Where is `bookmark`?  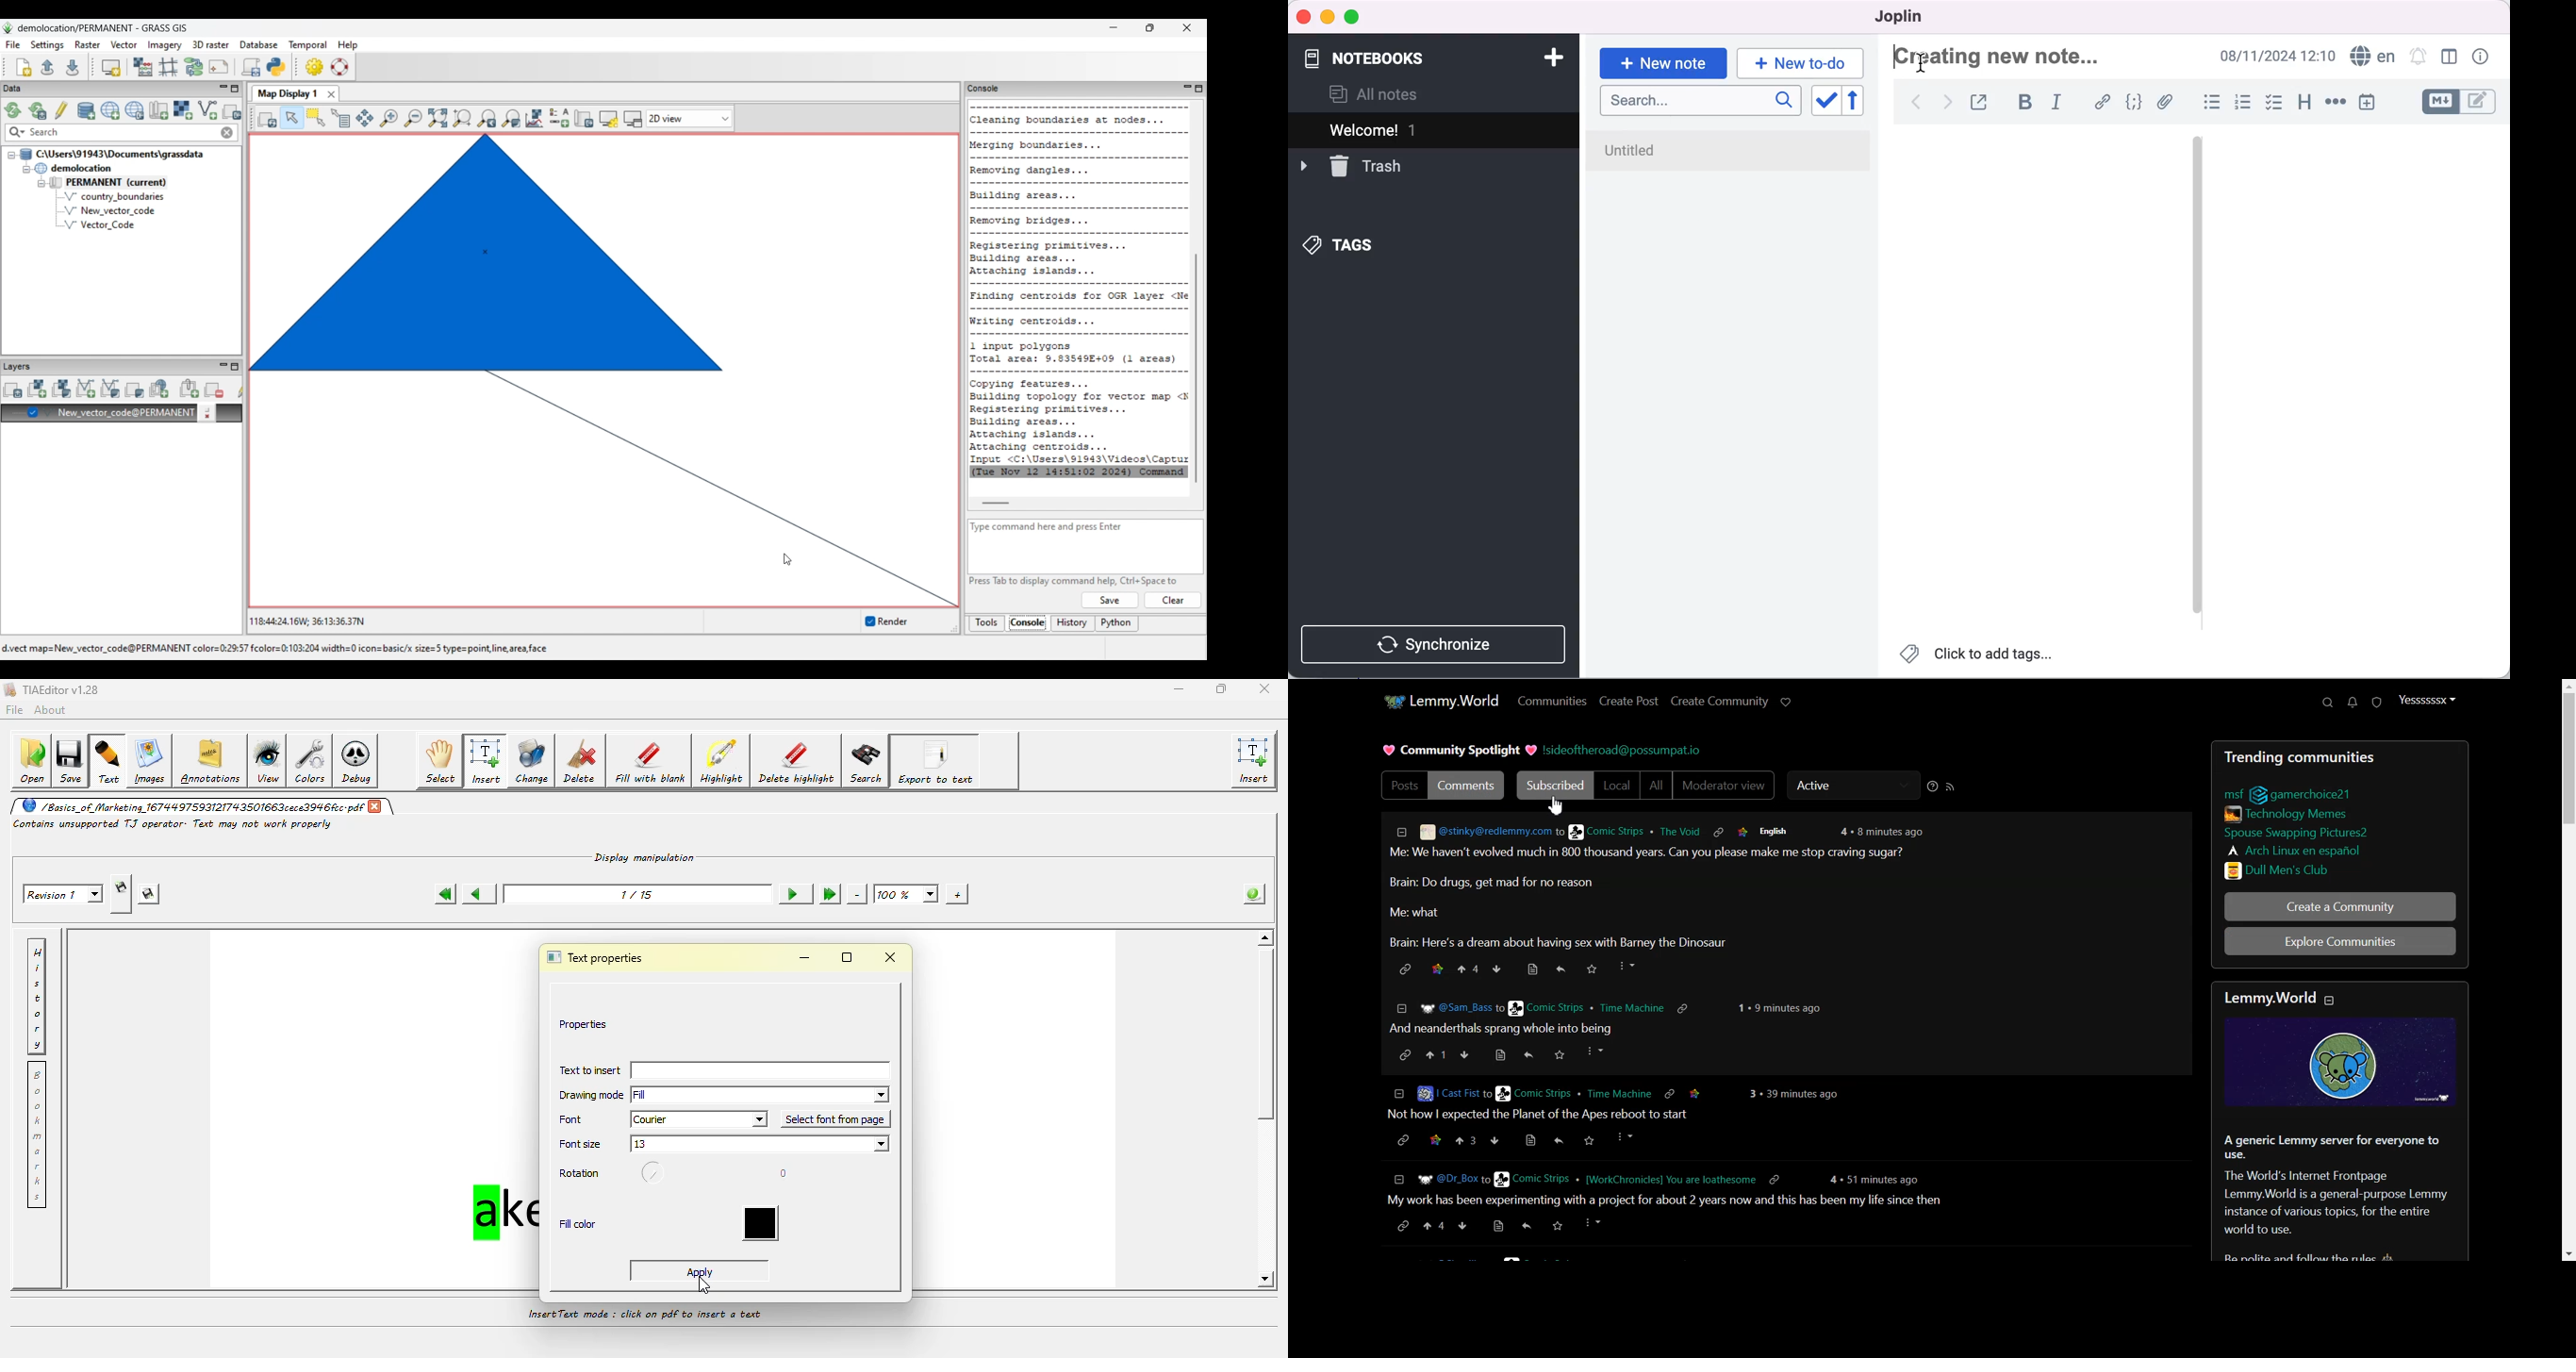 bookmark is located at coordinates (1529, 1141).